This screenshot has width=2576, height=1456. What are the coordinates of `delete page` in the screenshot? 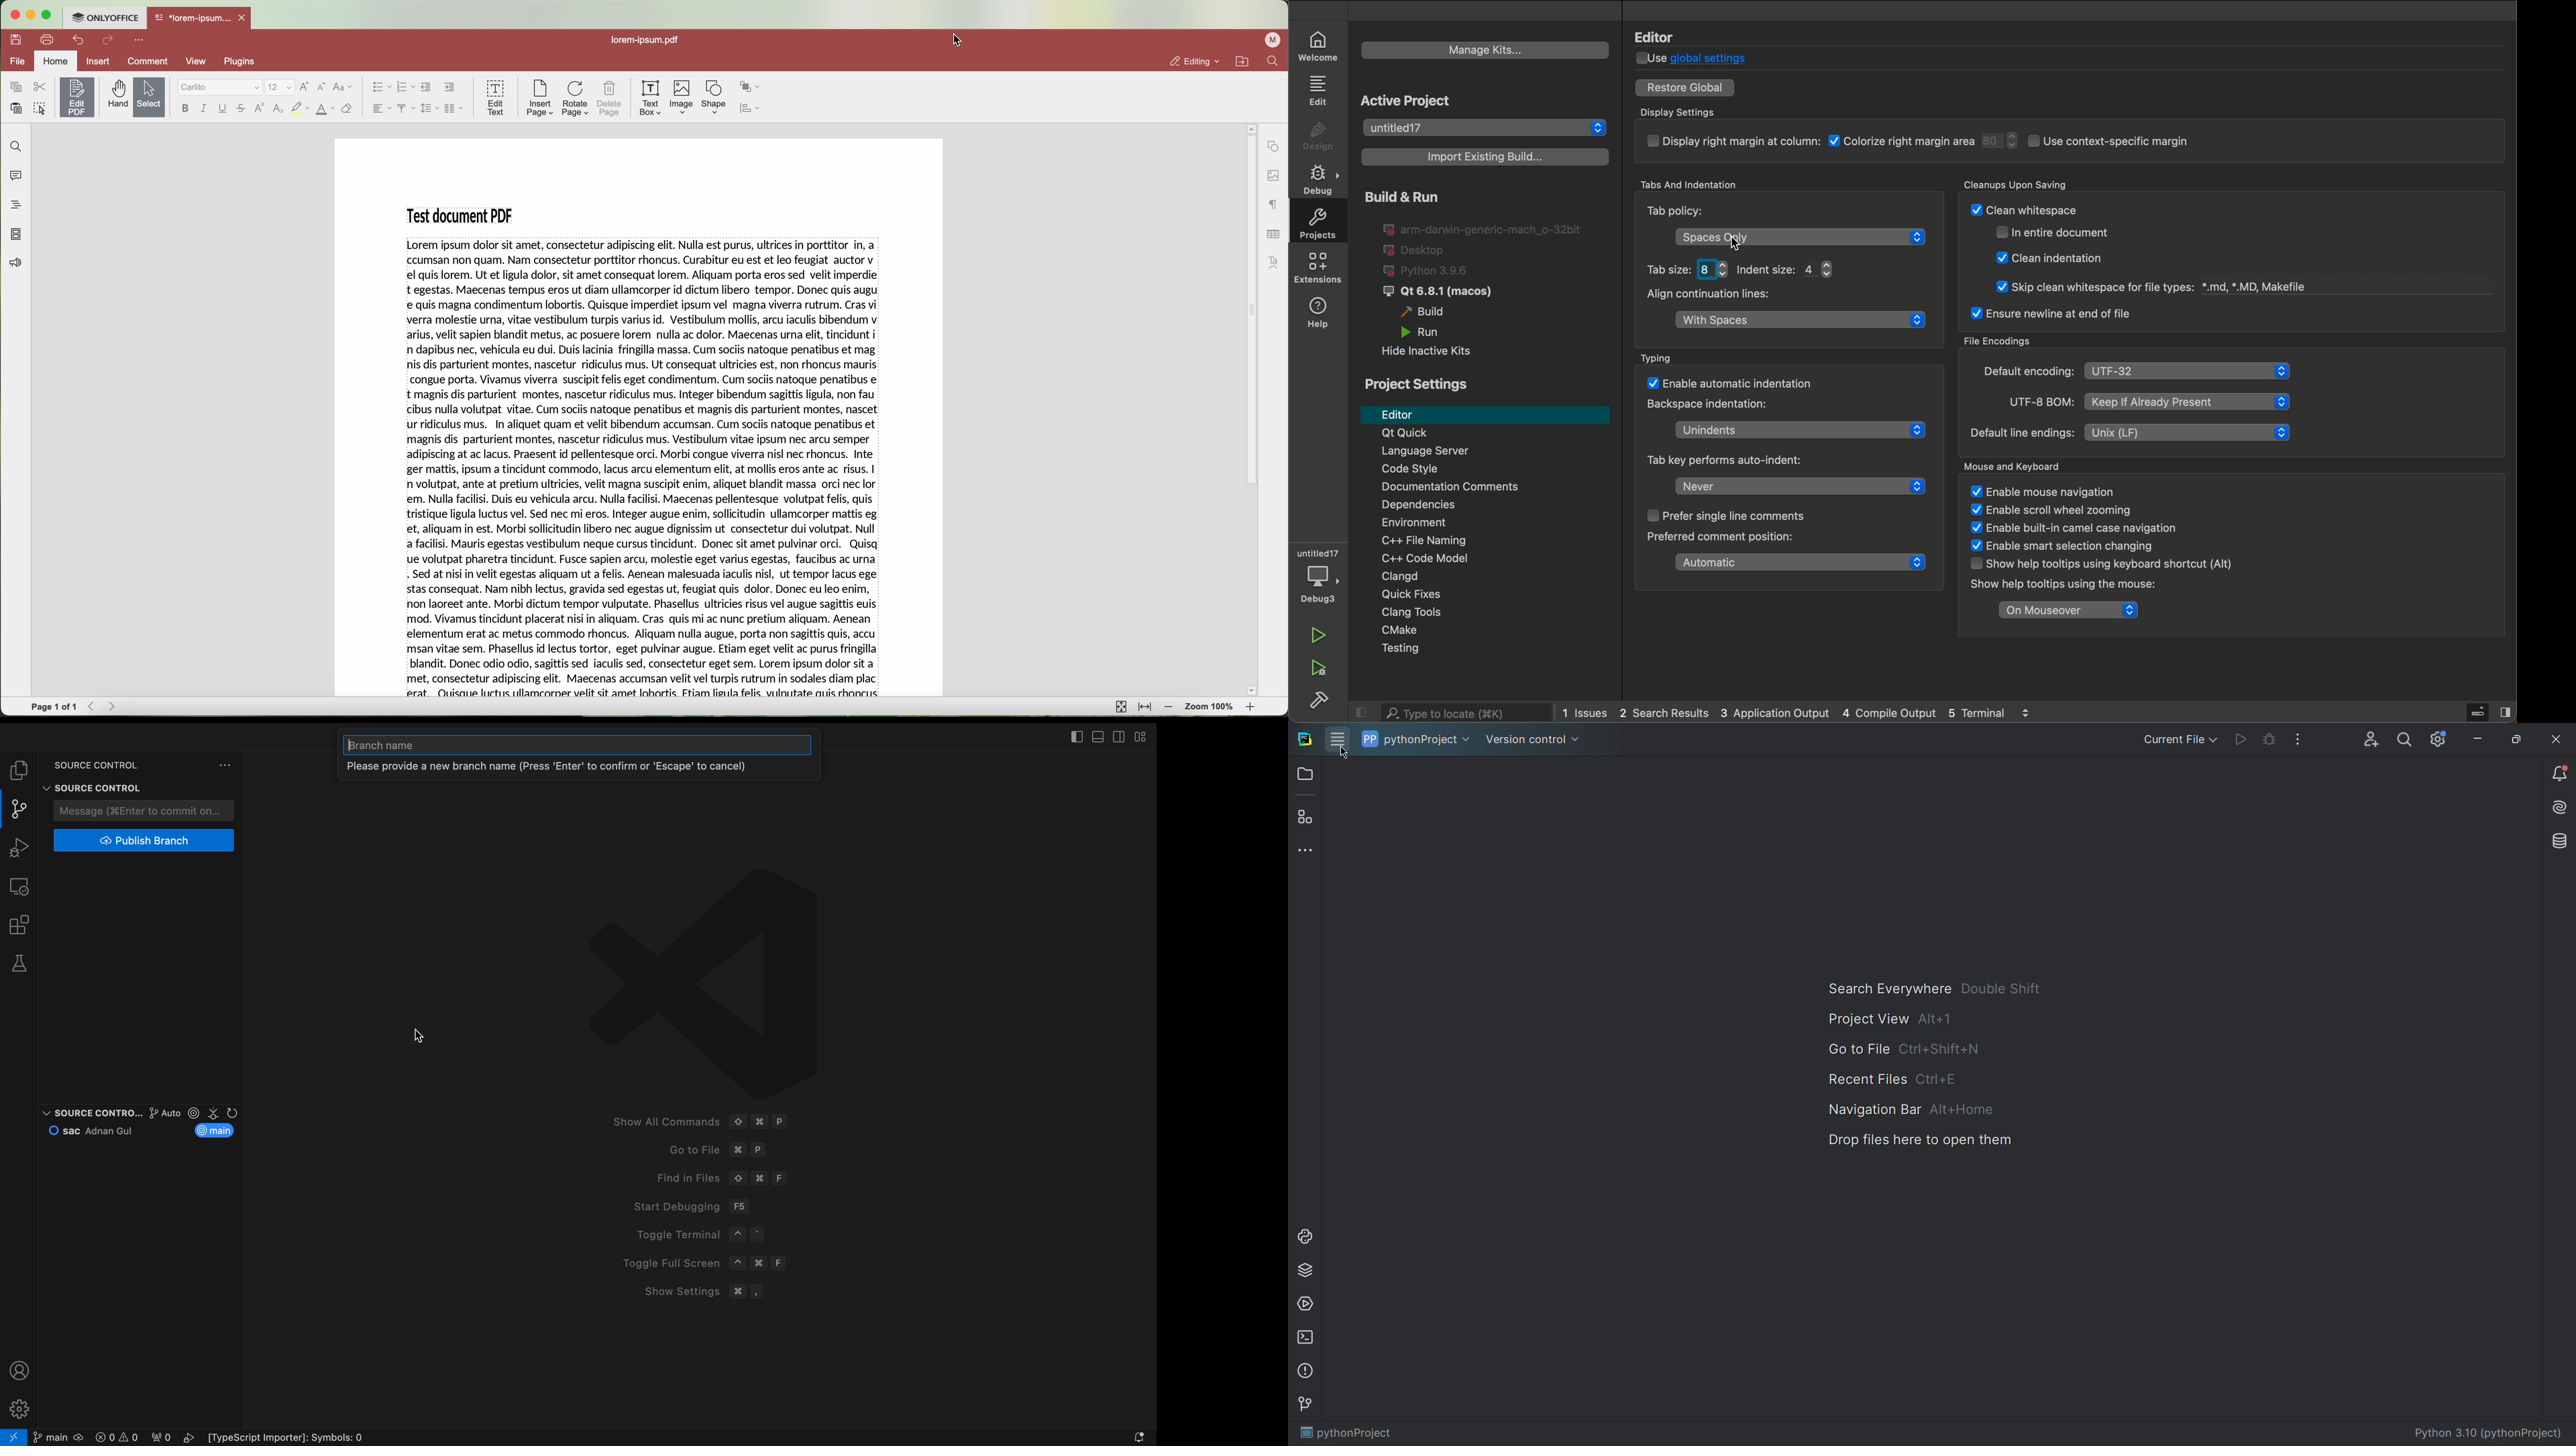 It's located at (609, 98).